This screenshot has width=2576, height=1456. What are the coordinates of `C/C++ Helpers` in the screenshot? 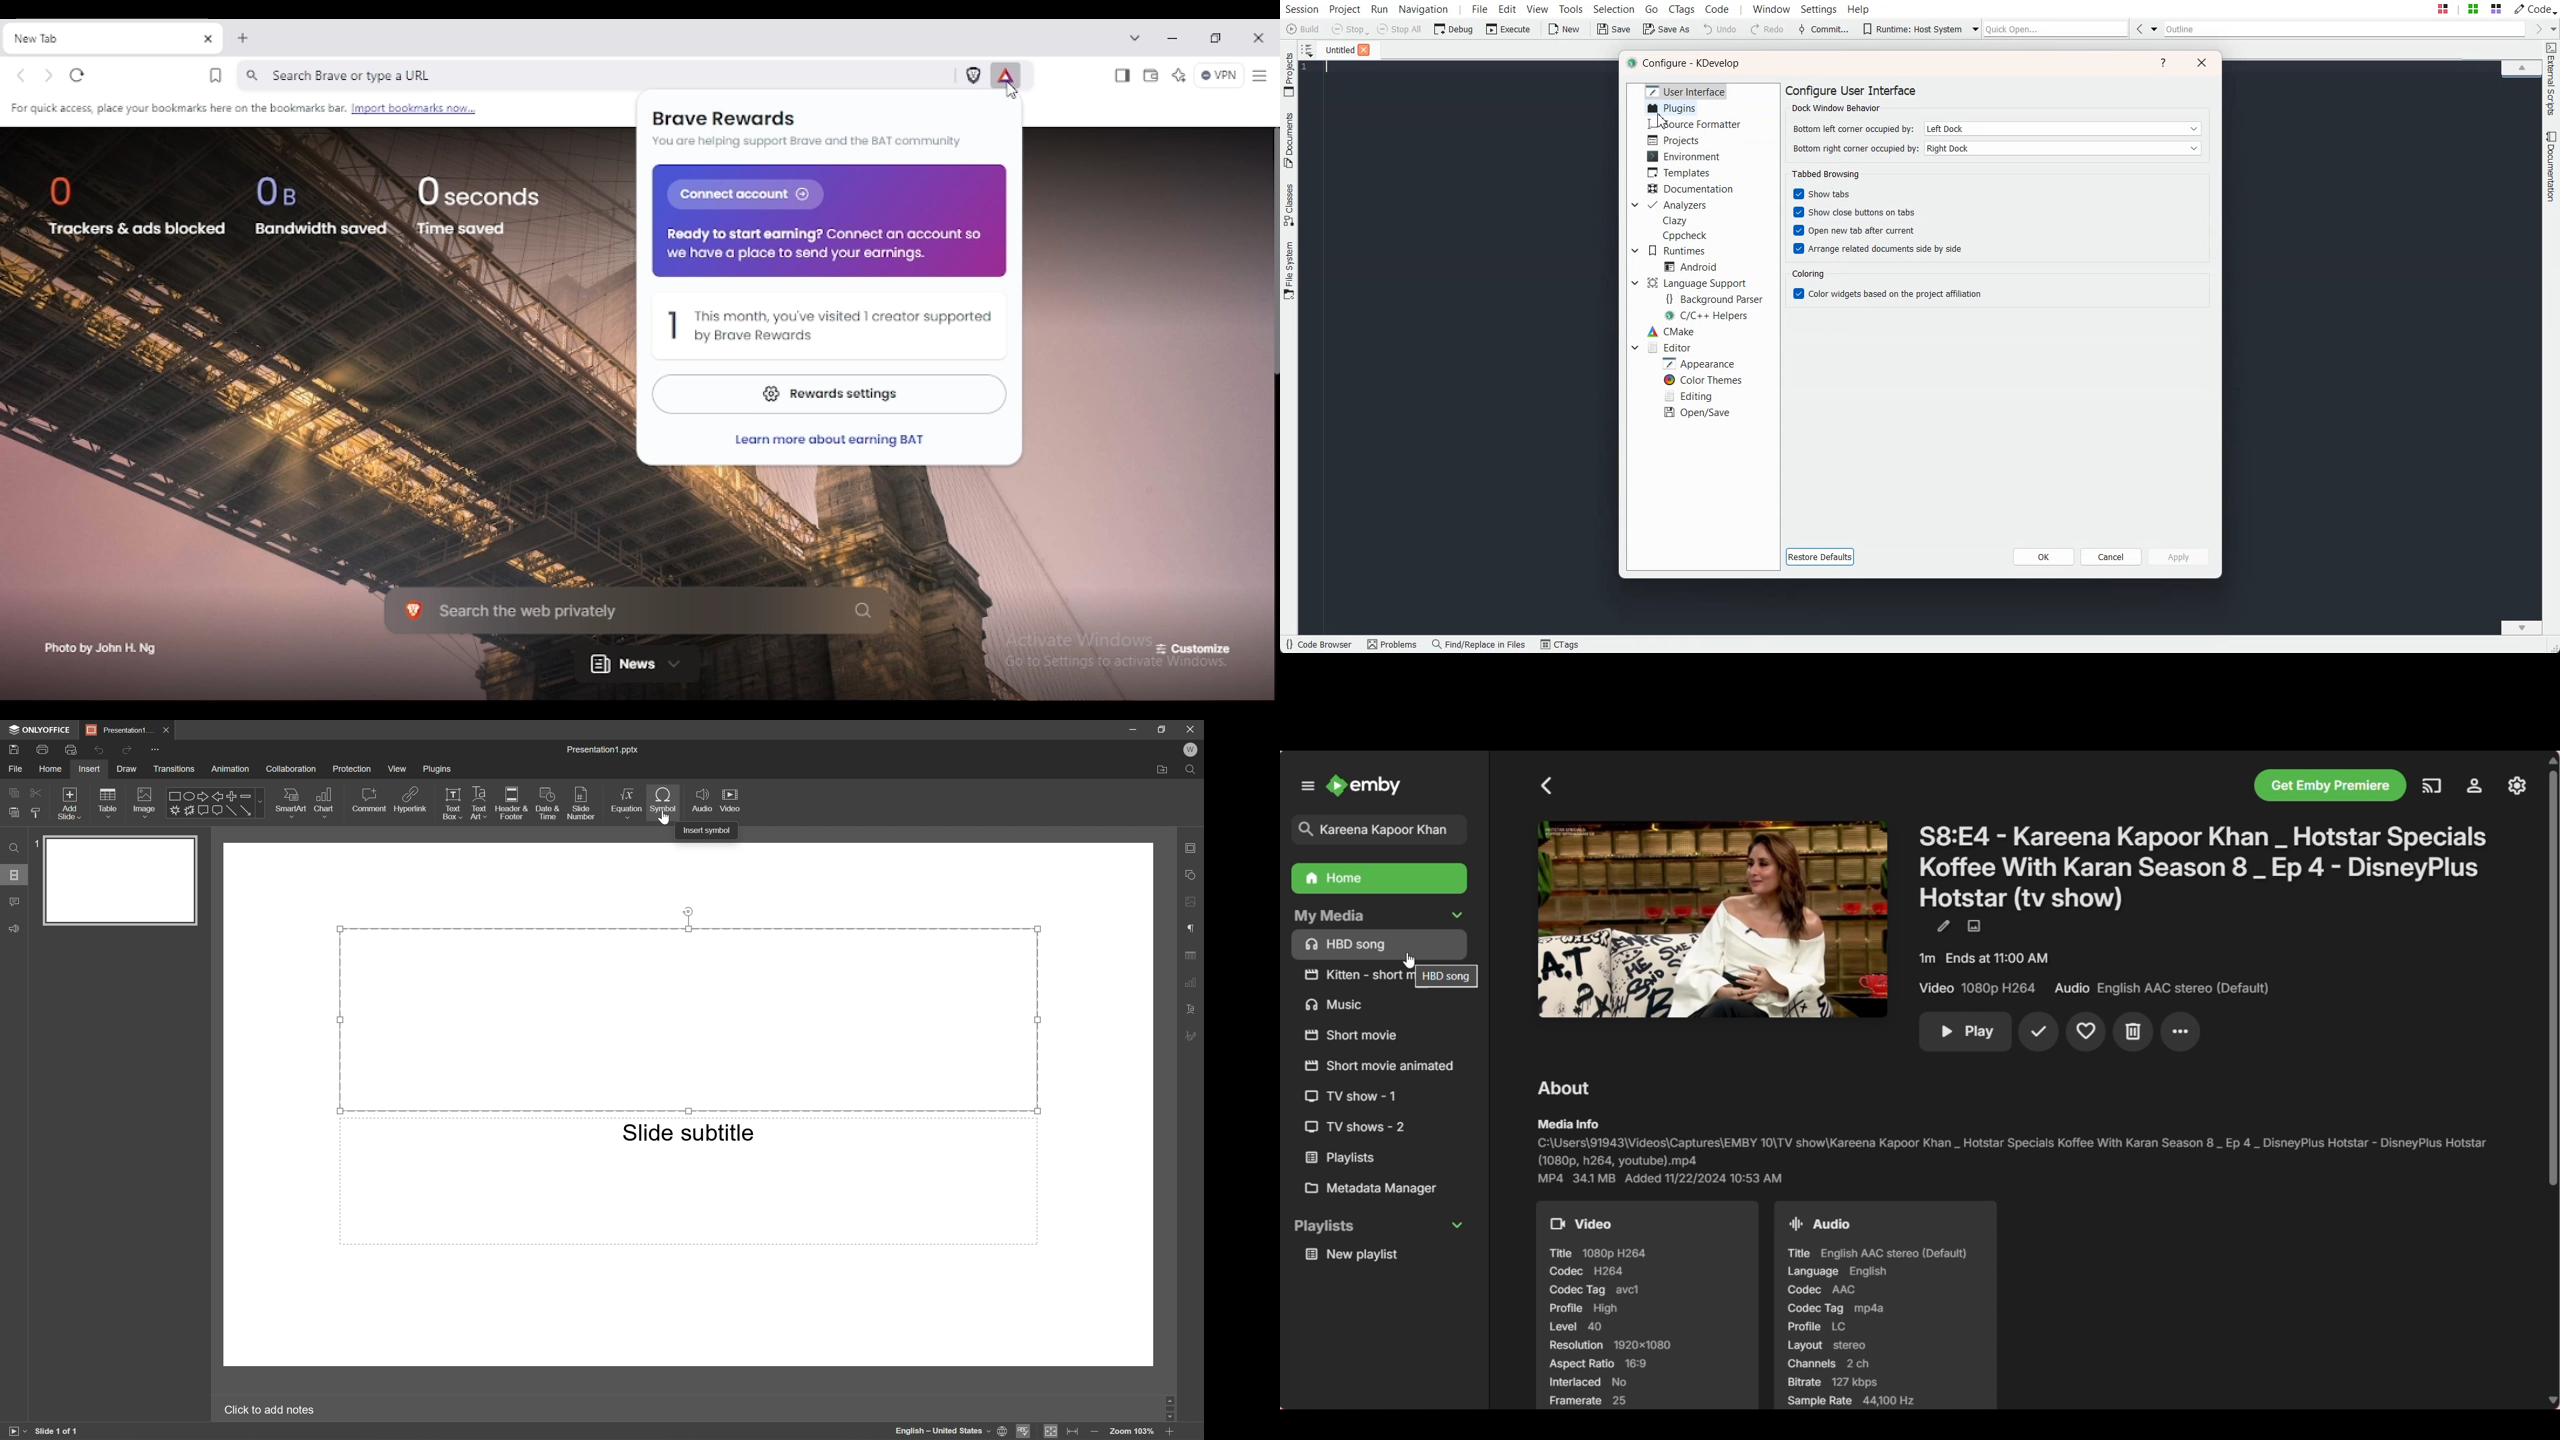 It's located at (1708, 316).